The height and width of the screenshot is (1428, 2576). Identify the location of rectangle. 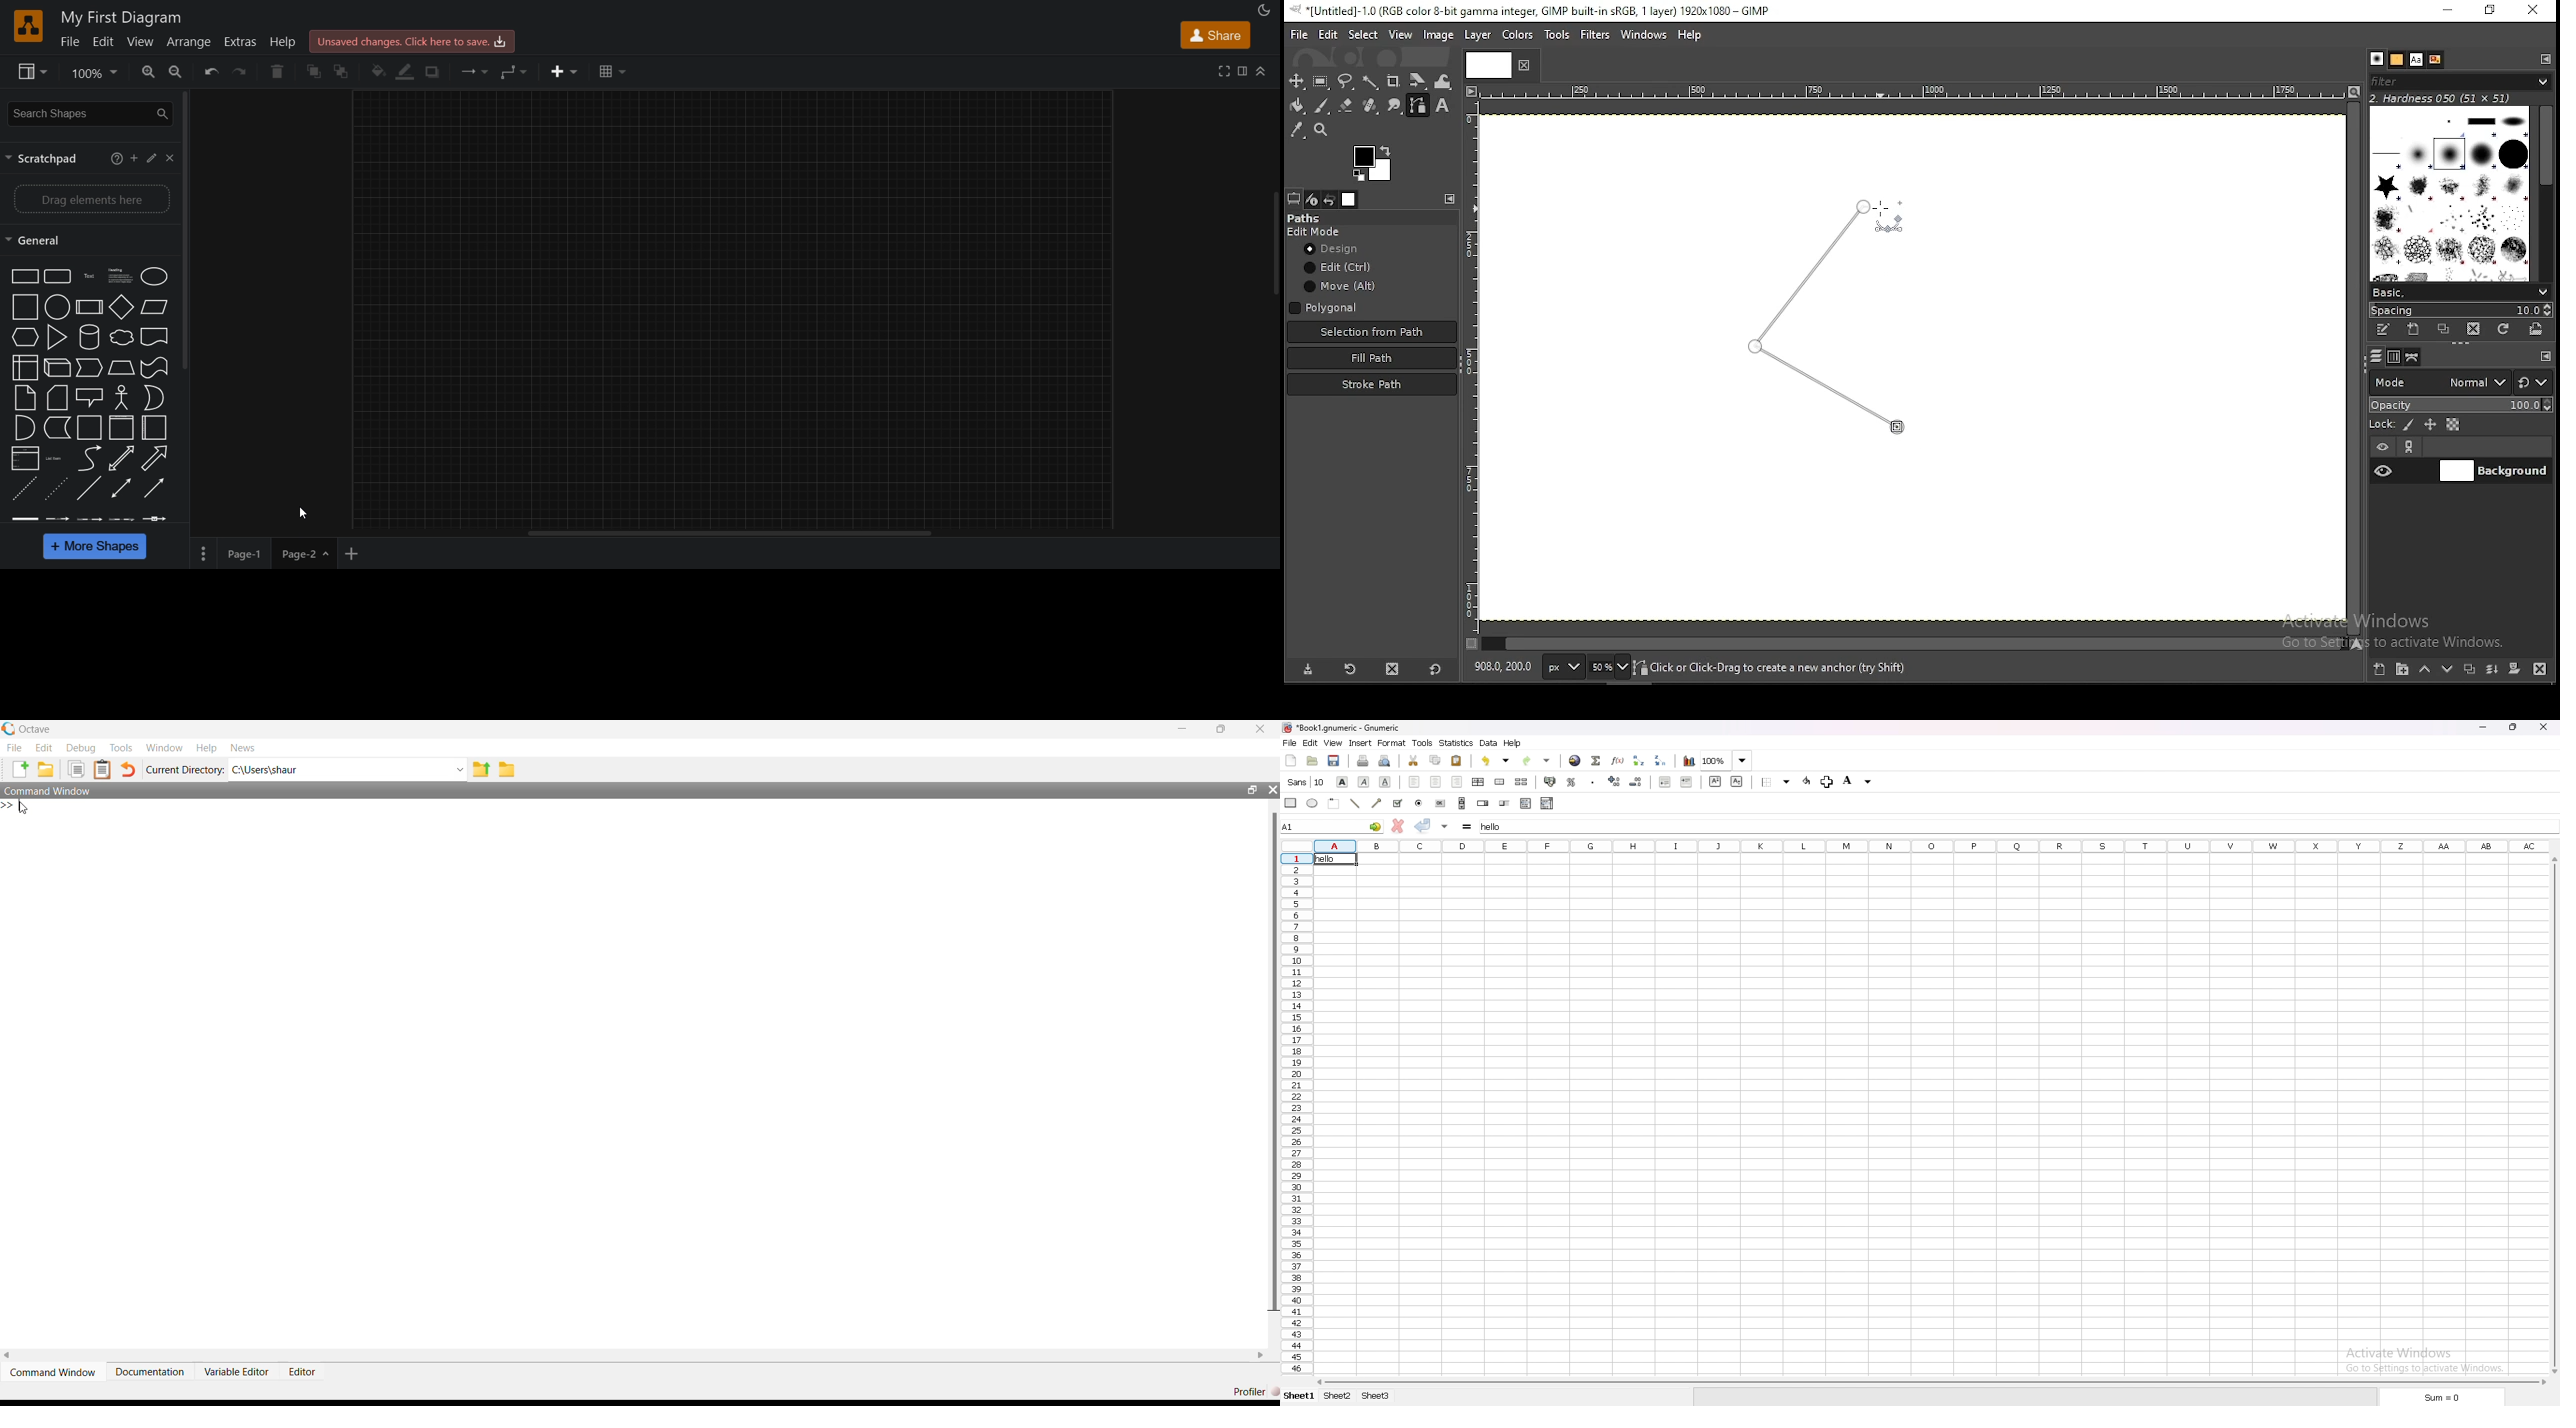
(1292, 803).